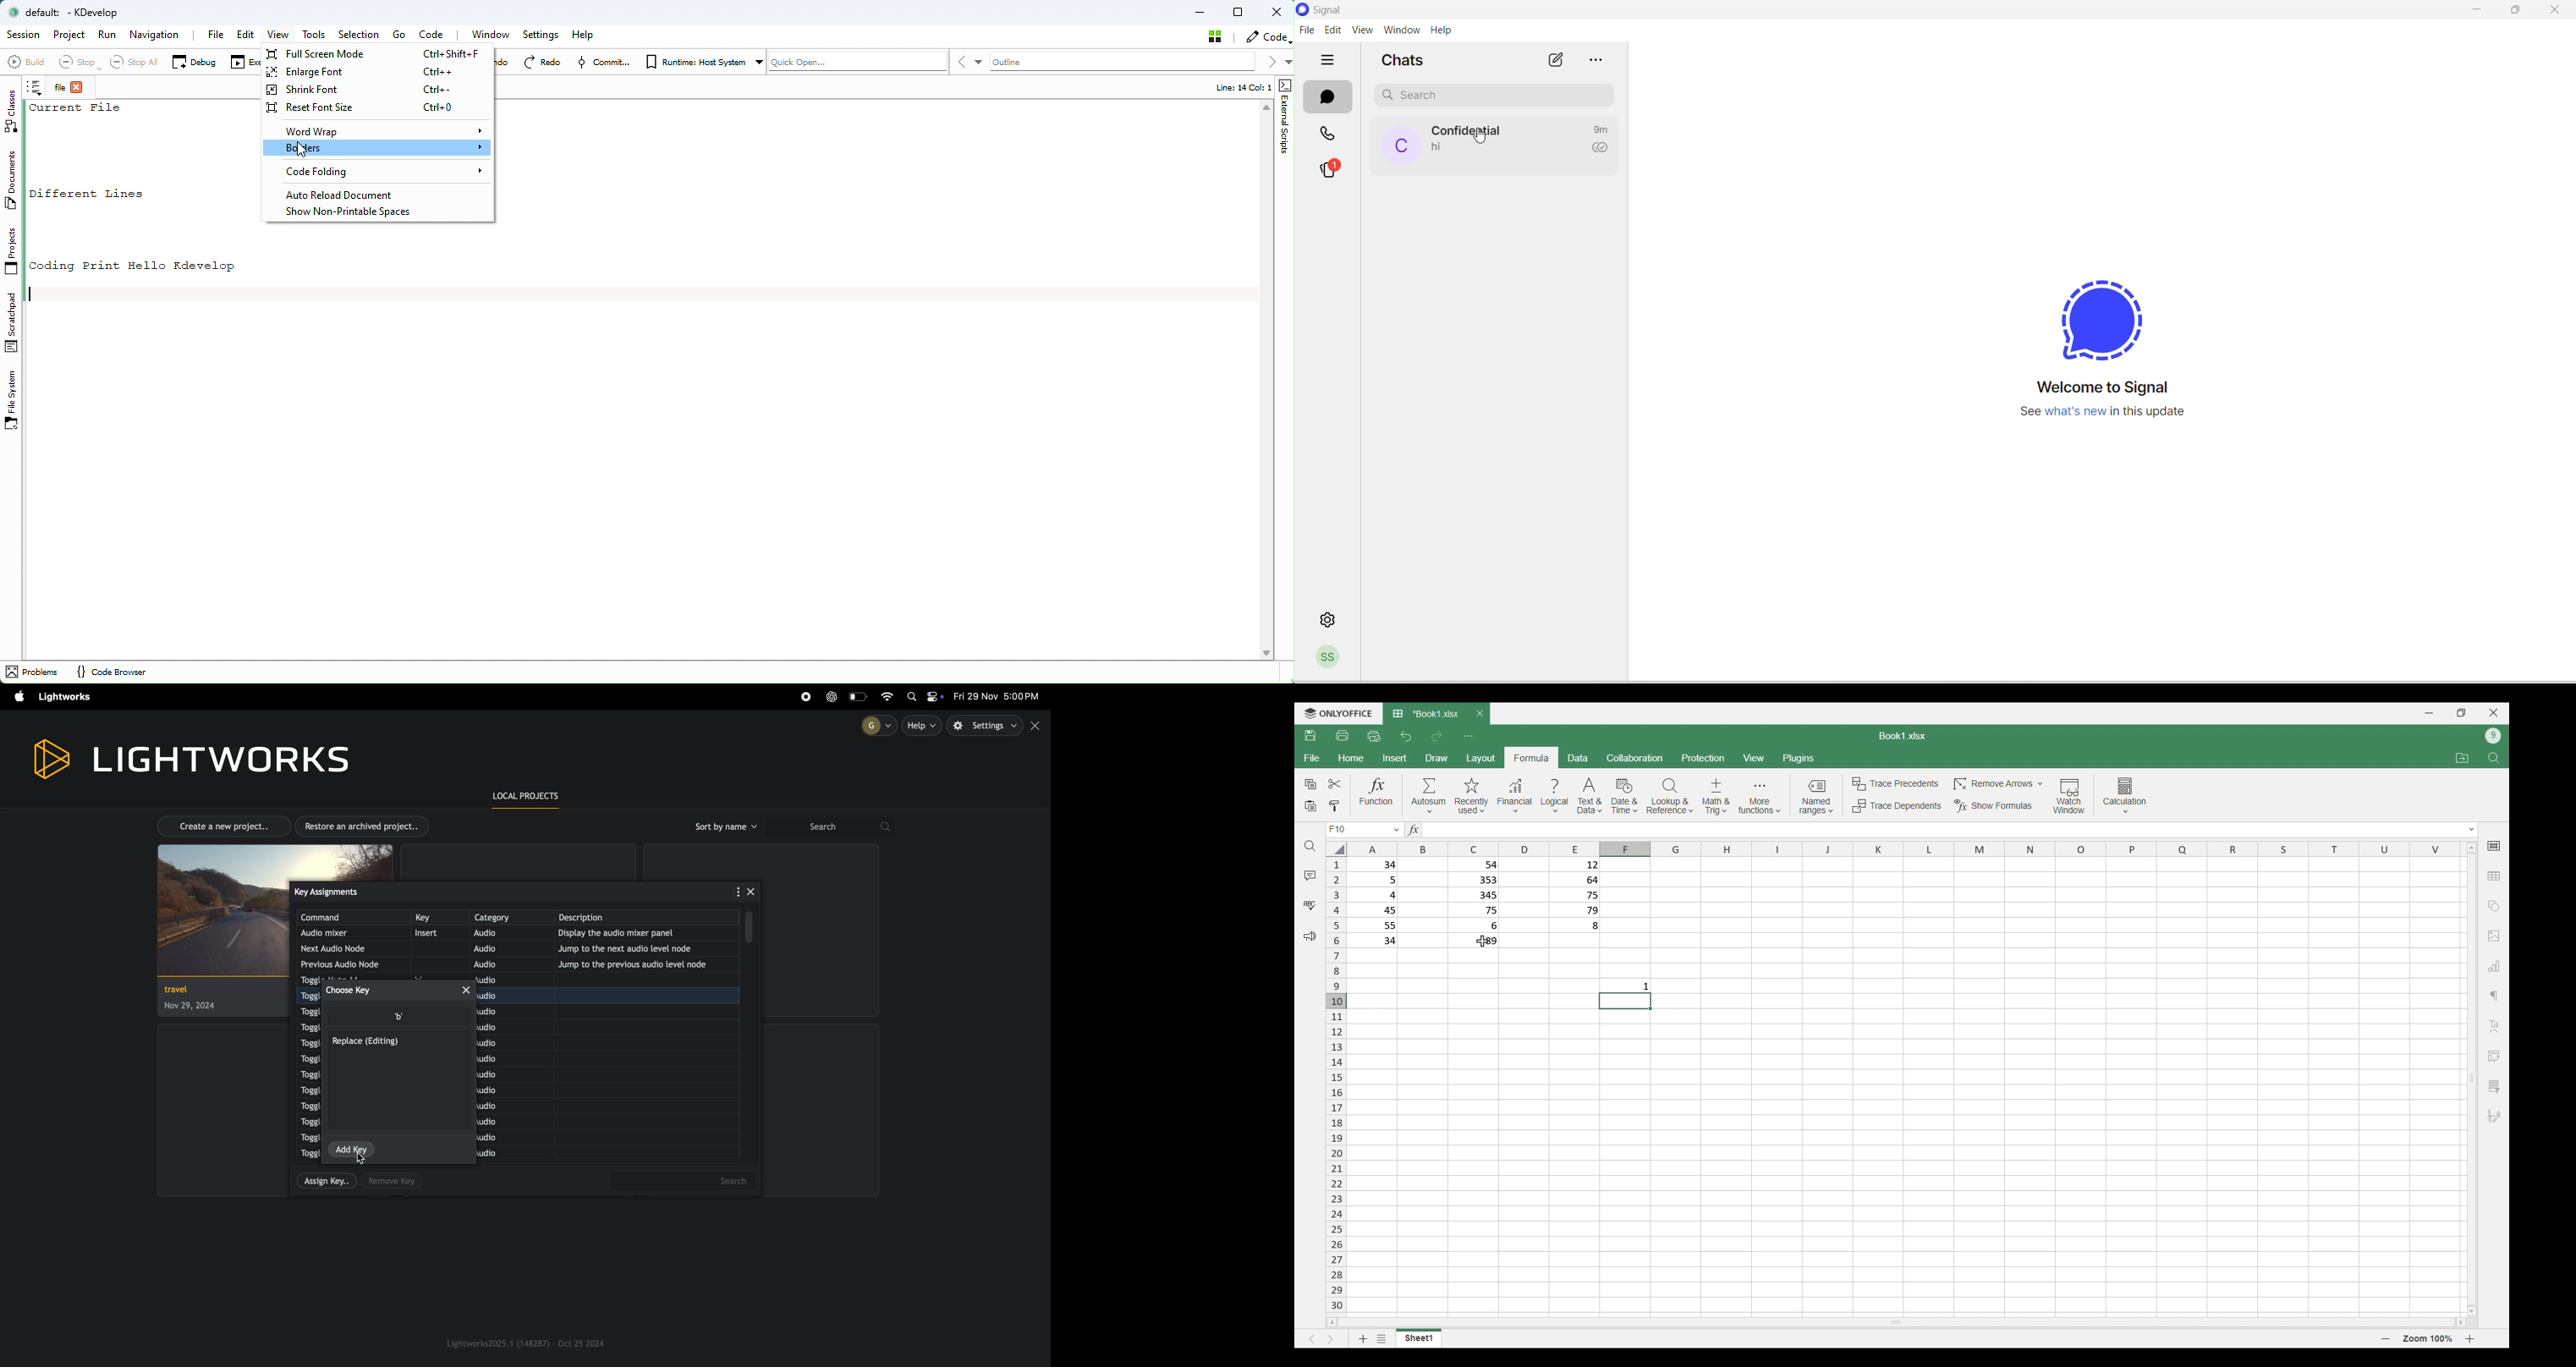 The height and width of the screenshot is (1372, 2576). Describe the element at coordinates (355, 990) in the screenshot. I see `choose key` at that location.